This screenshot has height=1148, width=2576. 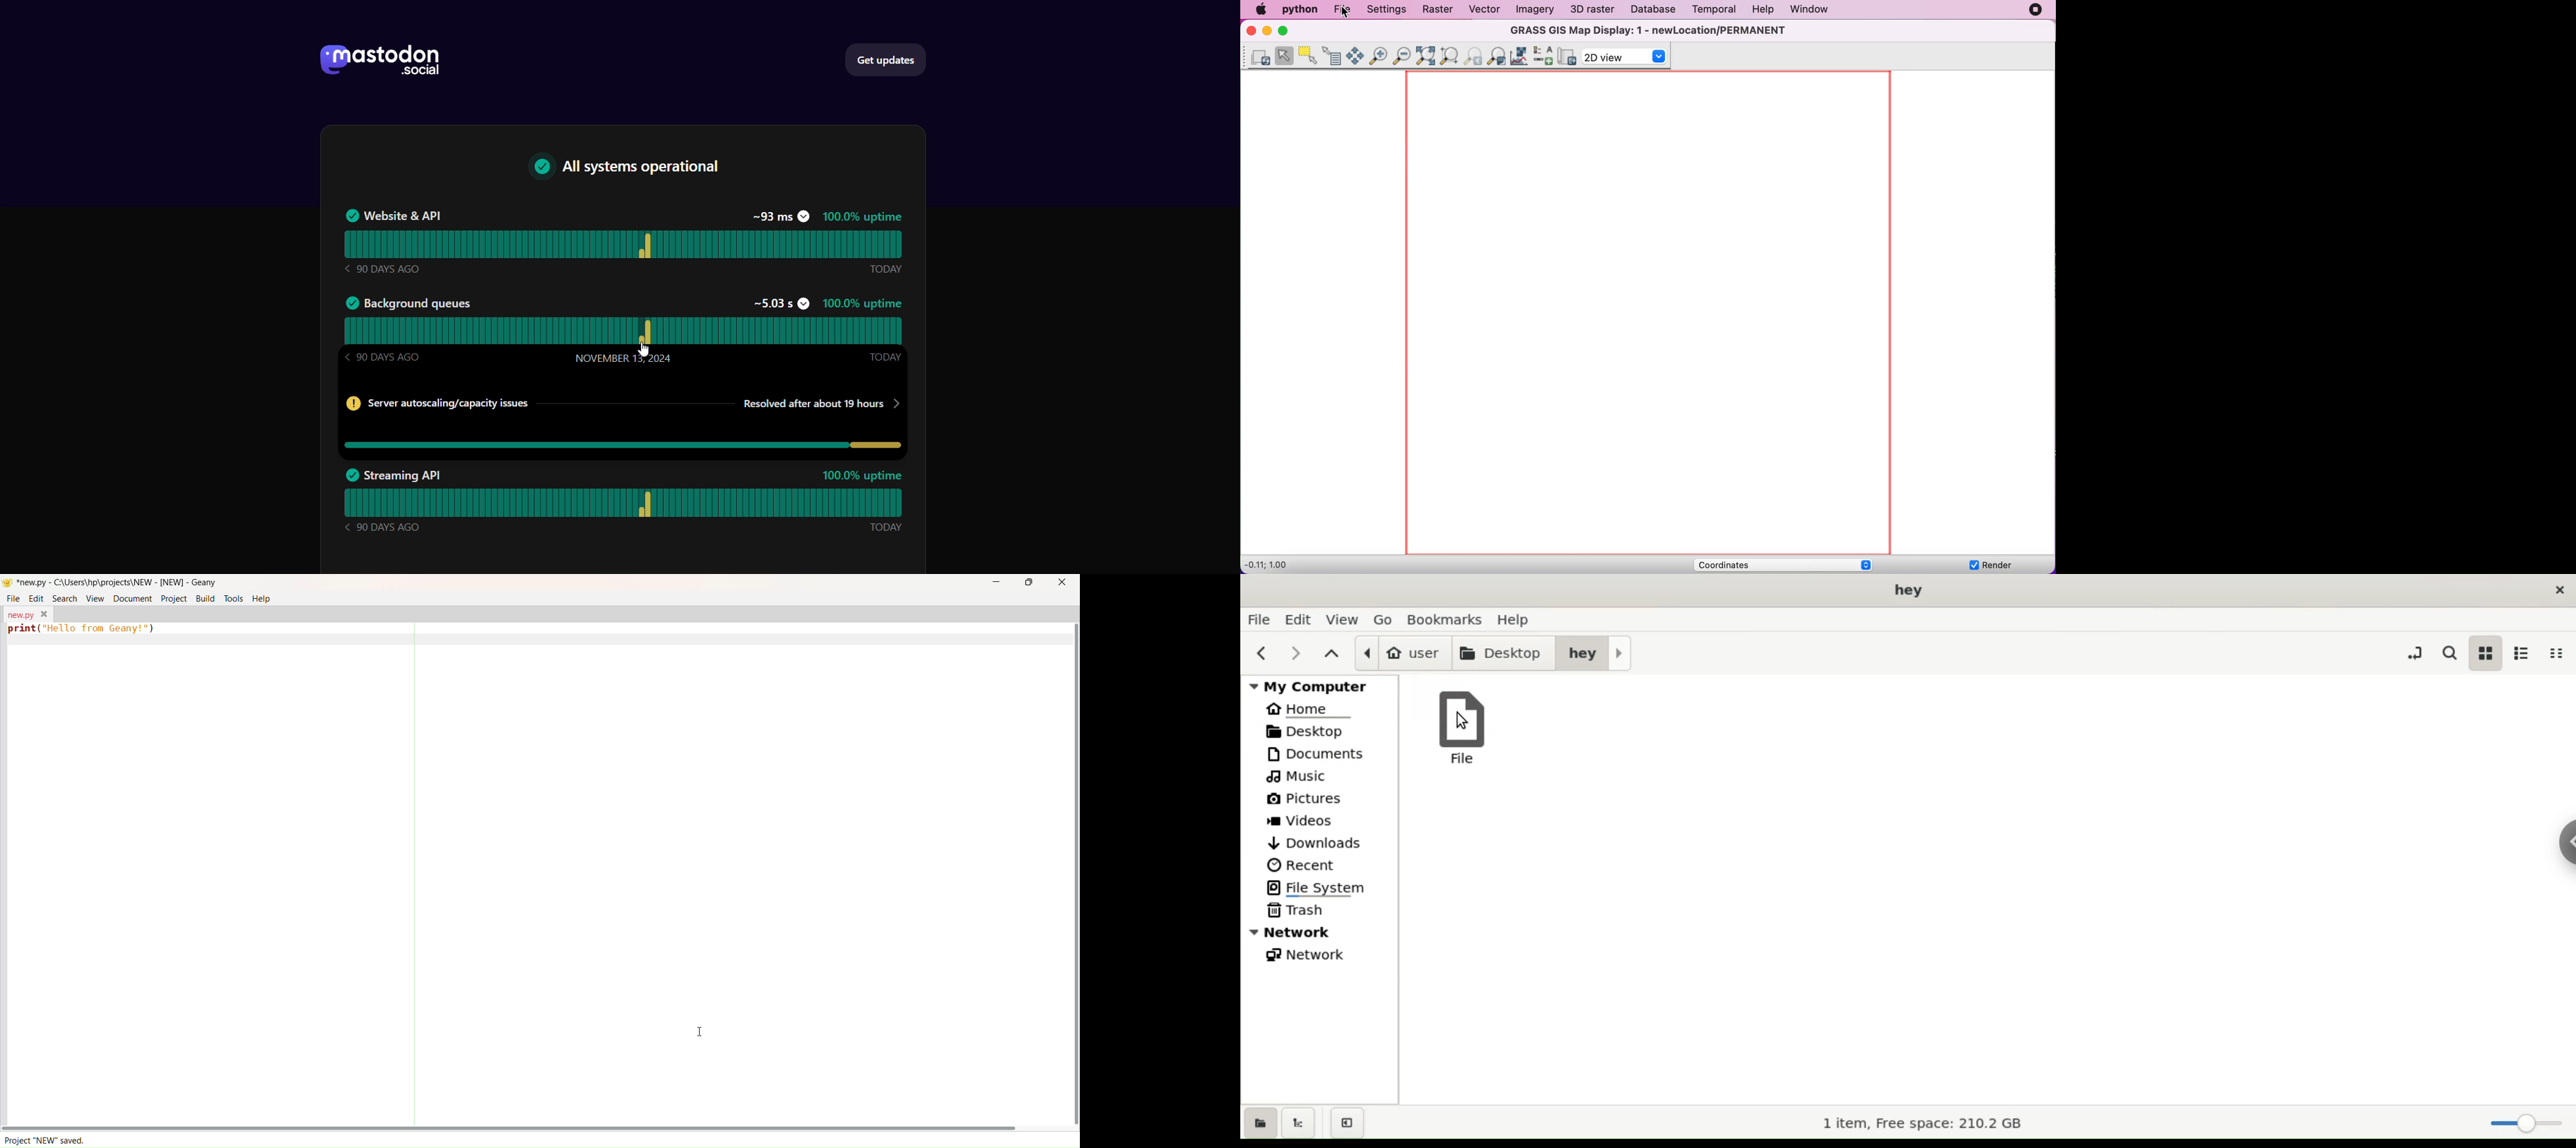 What do you see at coordinates (886, 527) in the screenshot?
I see `Today` at bounding box center [886, 527].